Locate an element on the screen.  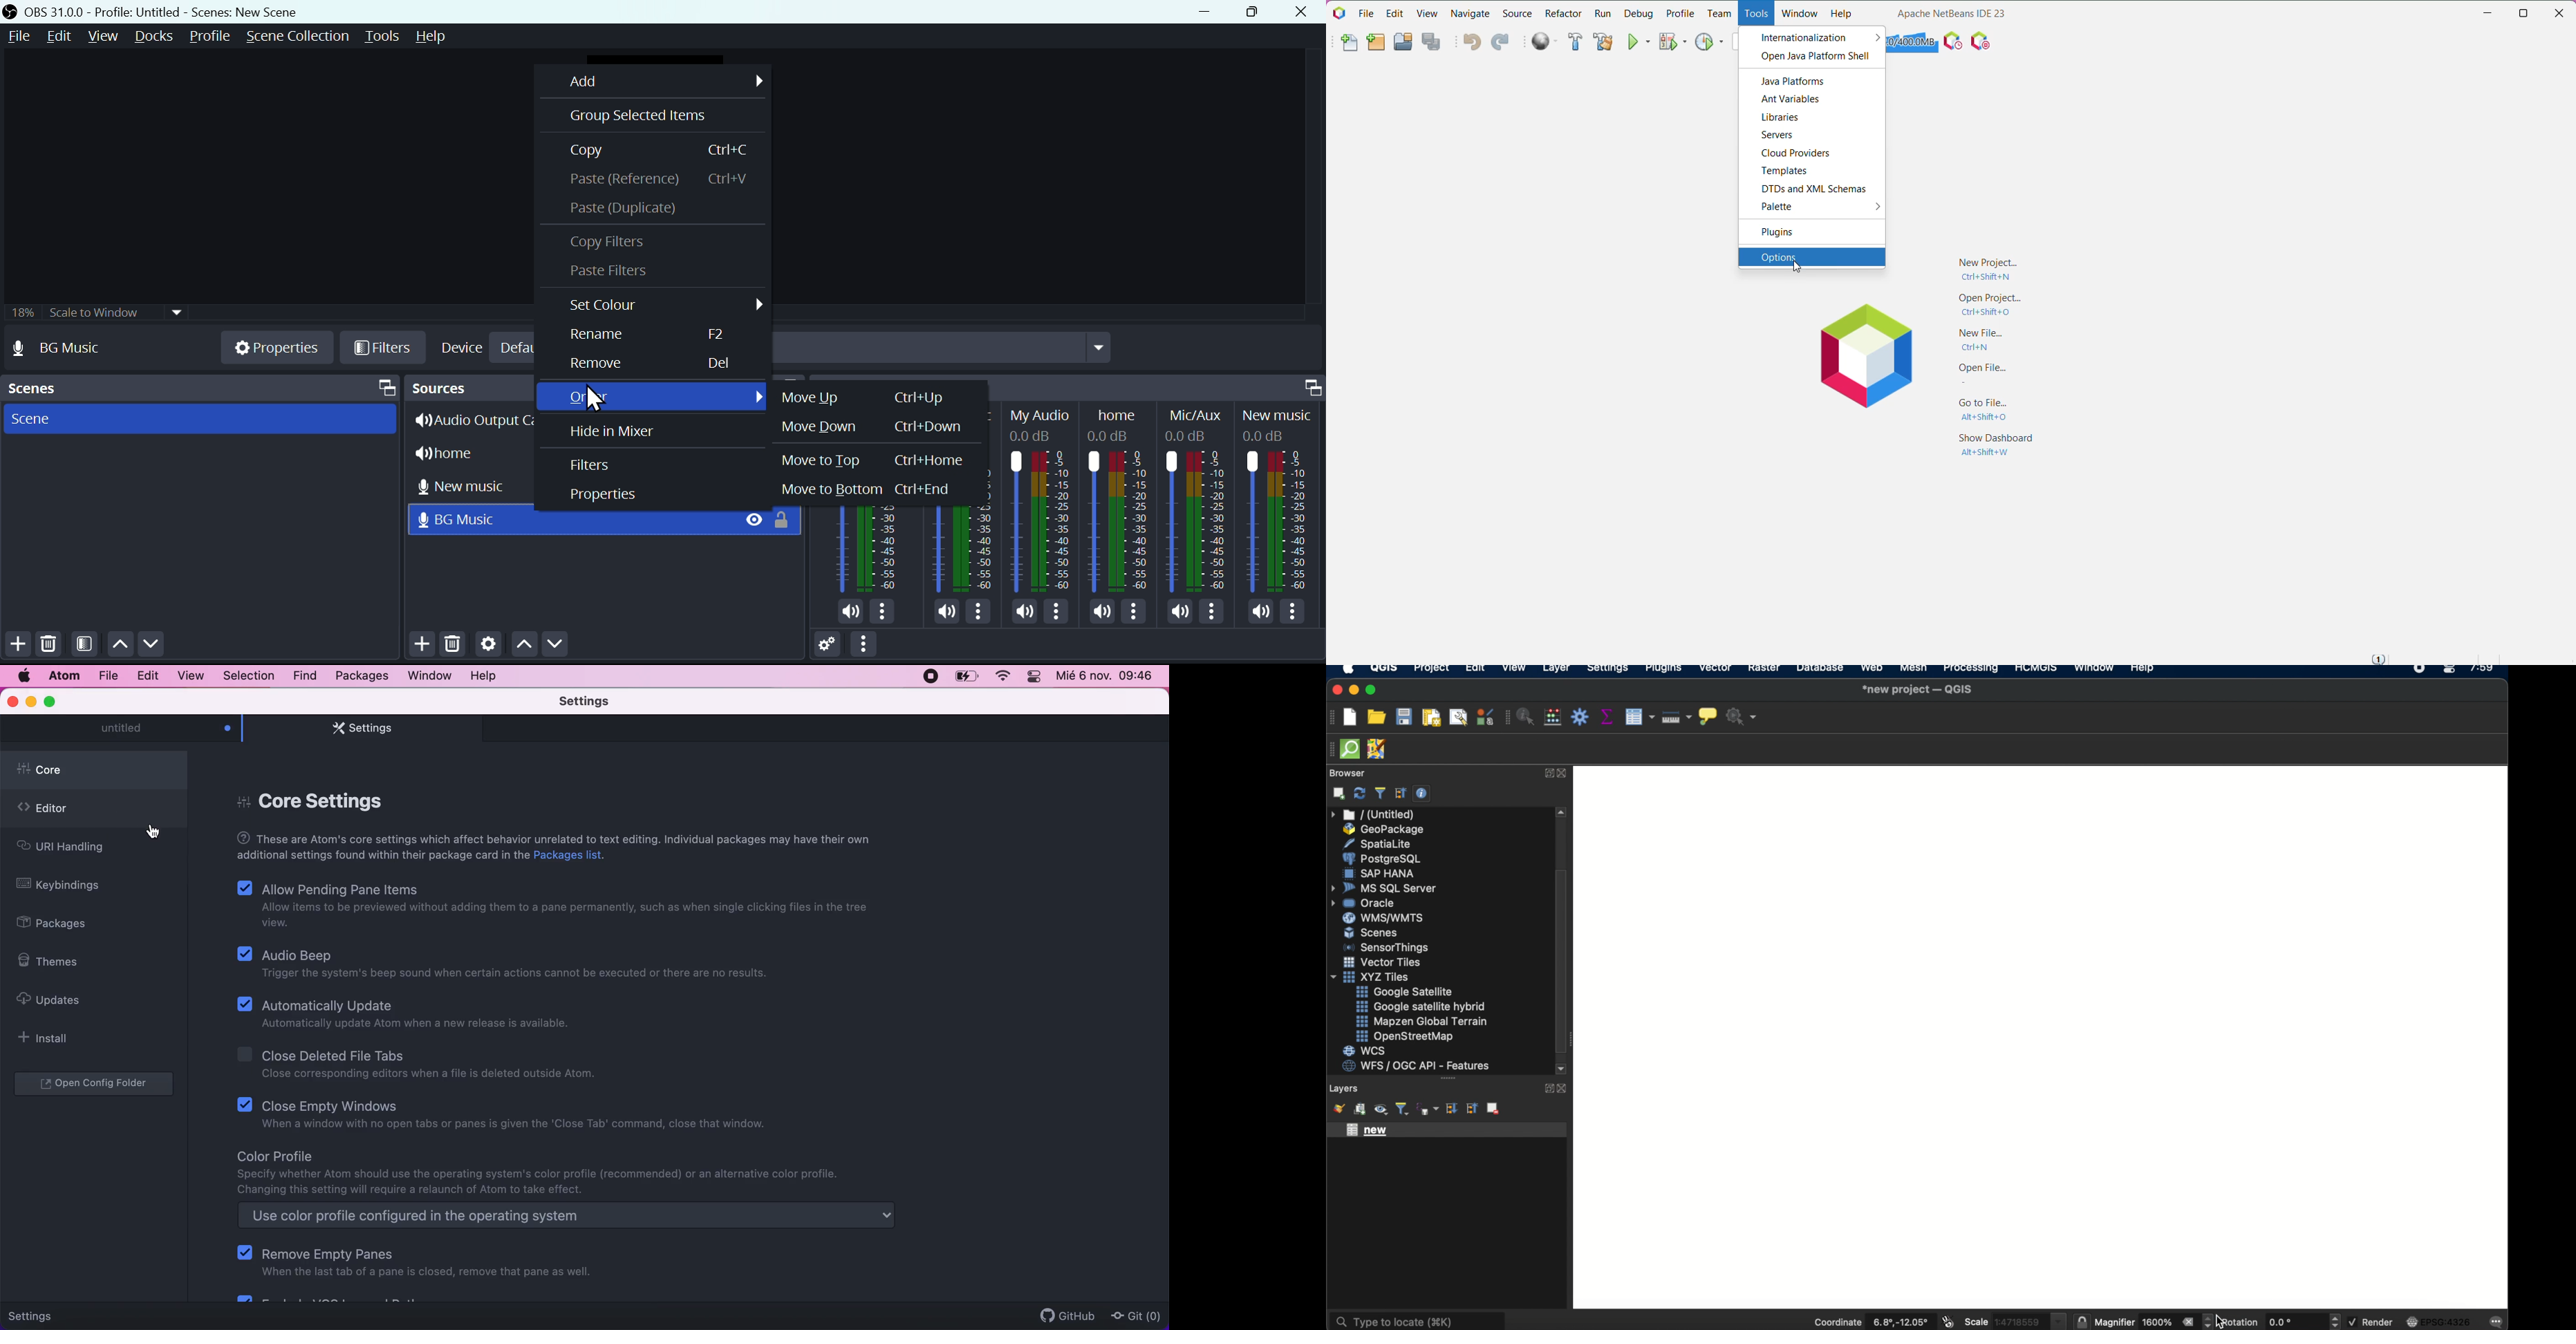
Build Project is located at coordinates (1576, 42).